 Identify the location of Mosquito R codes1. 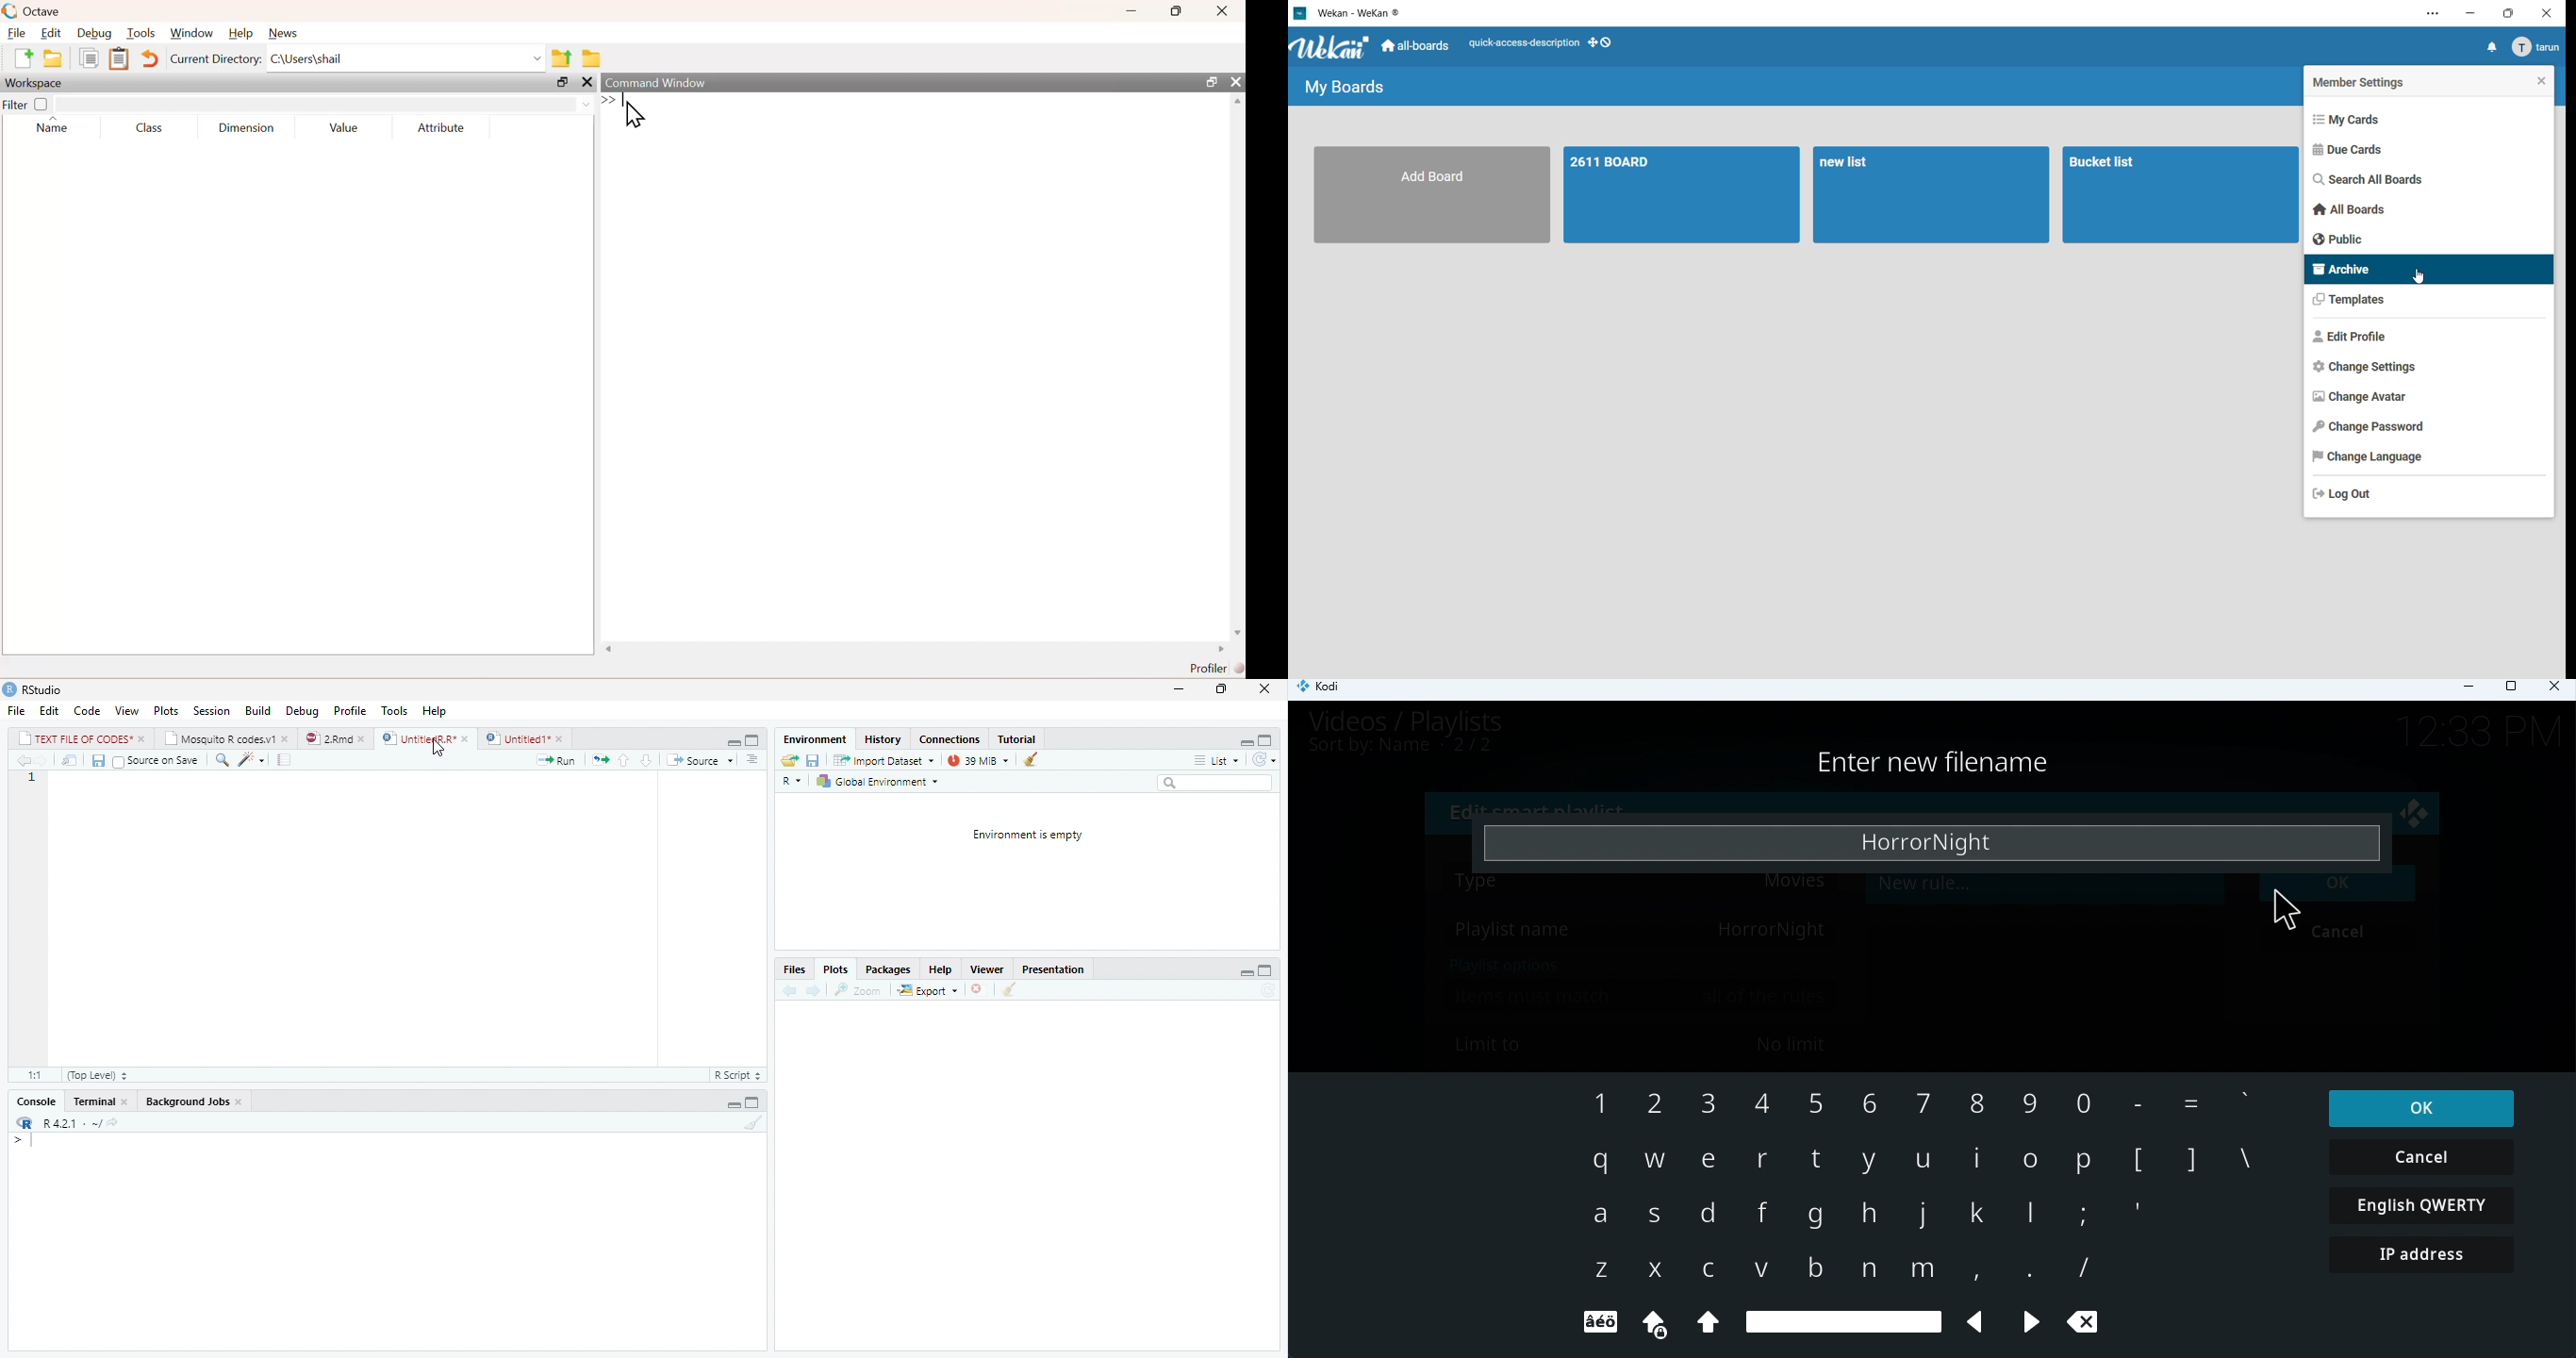
(227, 738).